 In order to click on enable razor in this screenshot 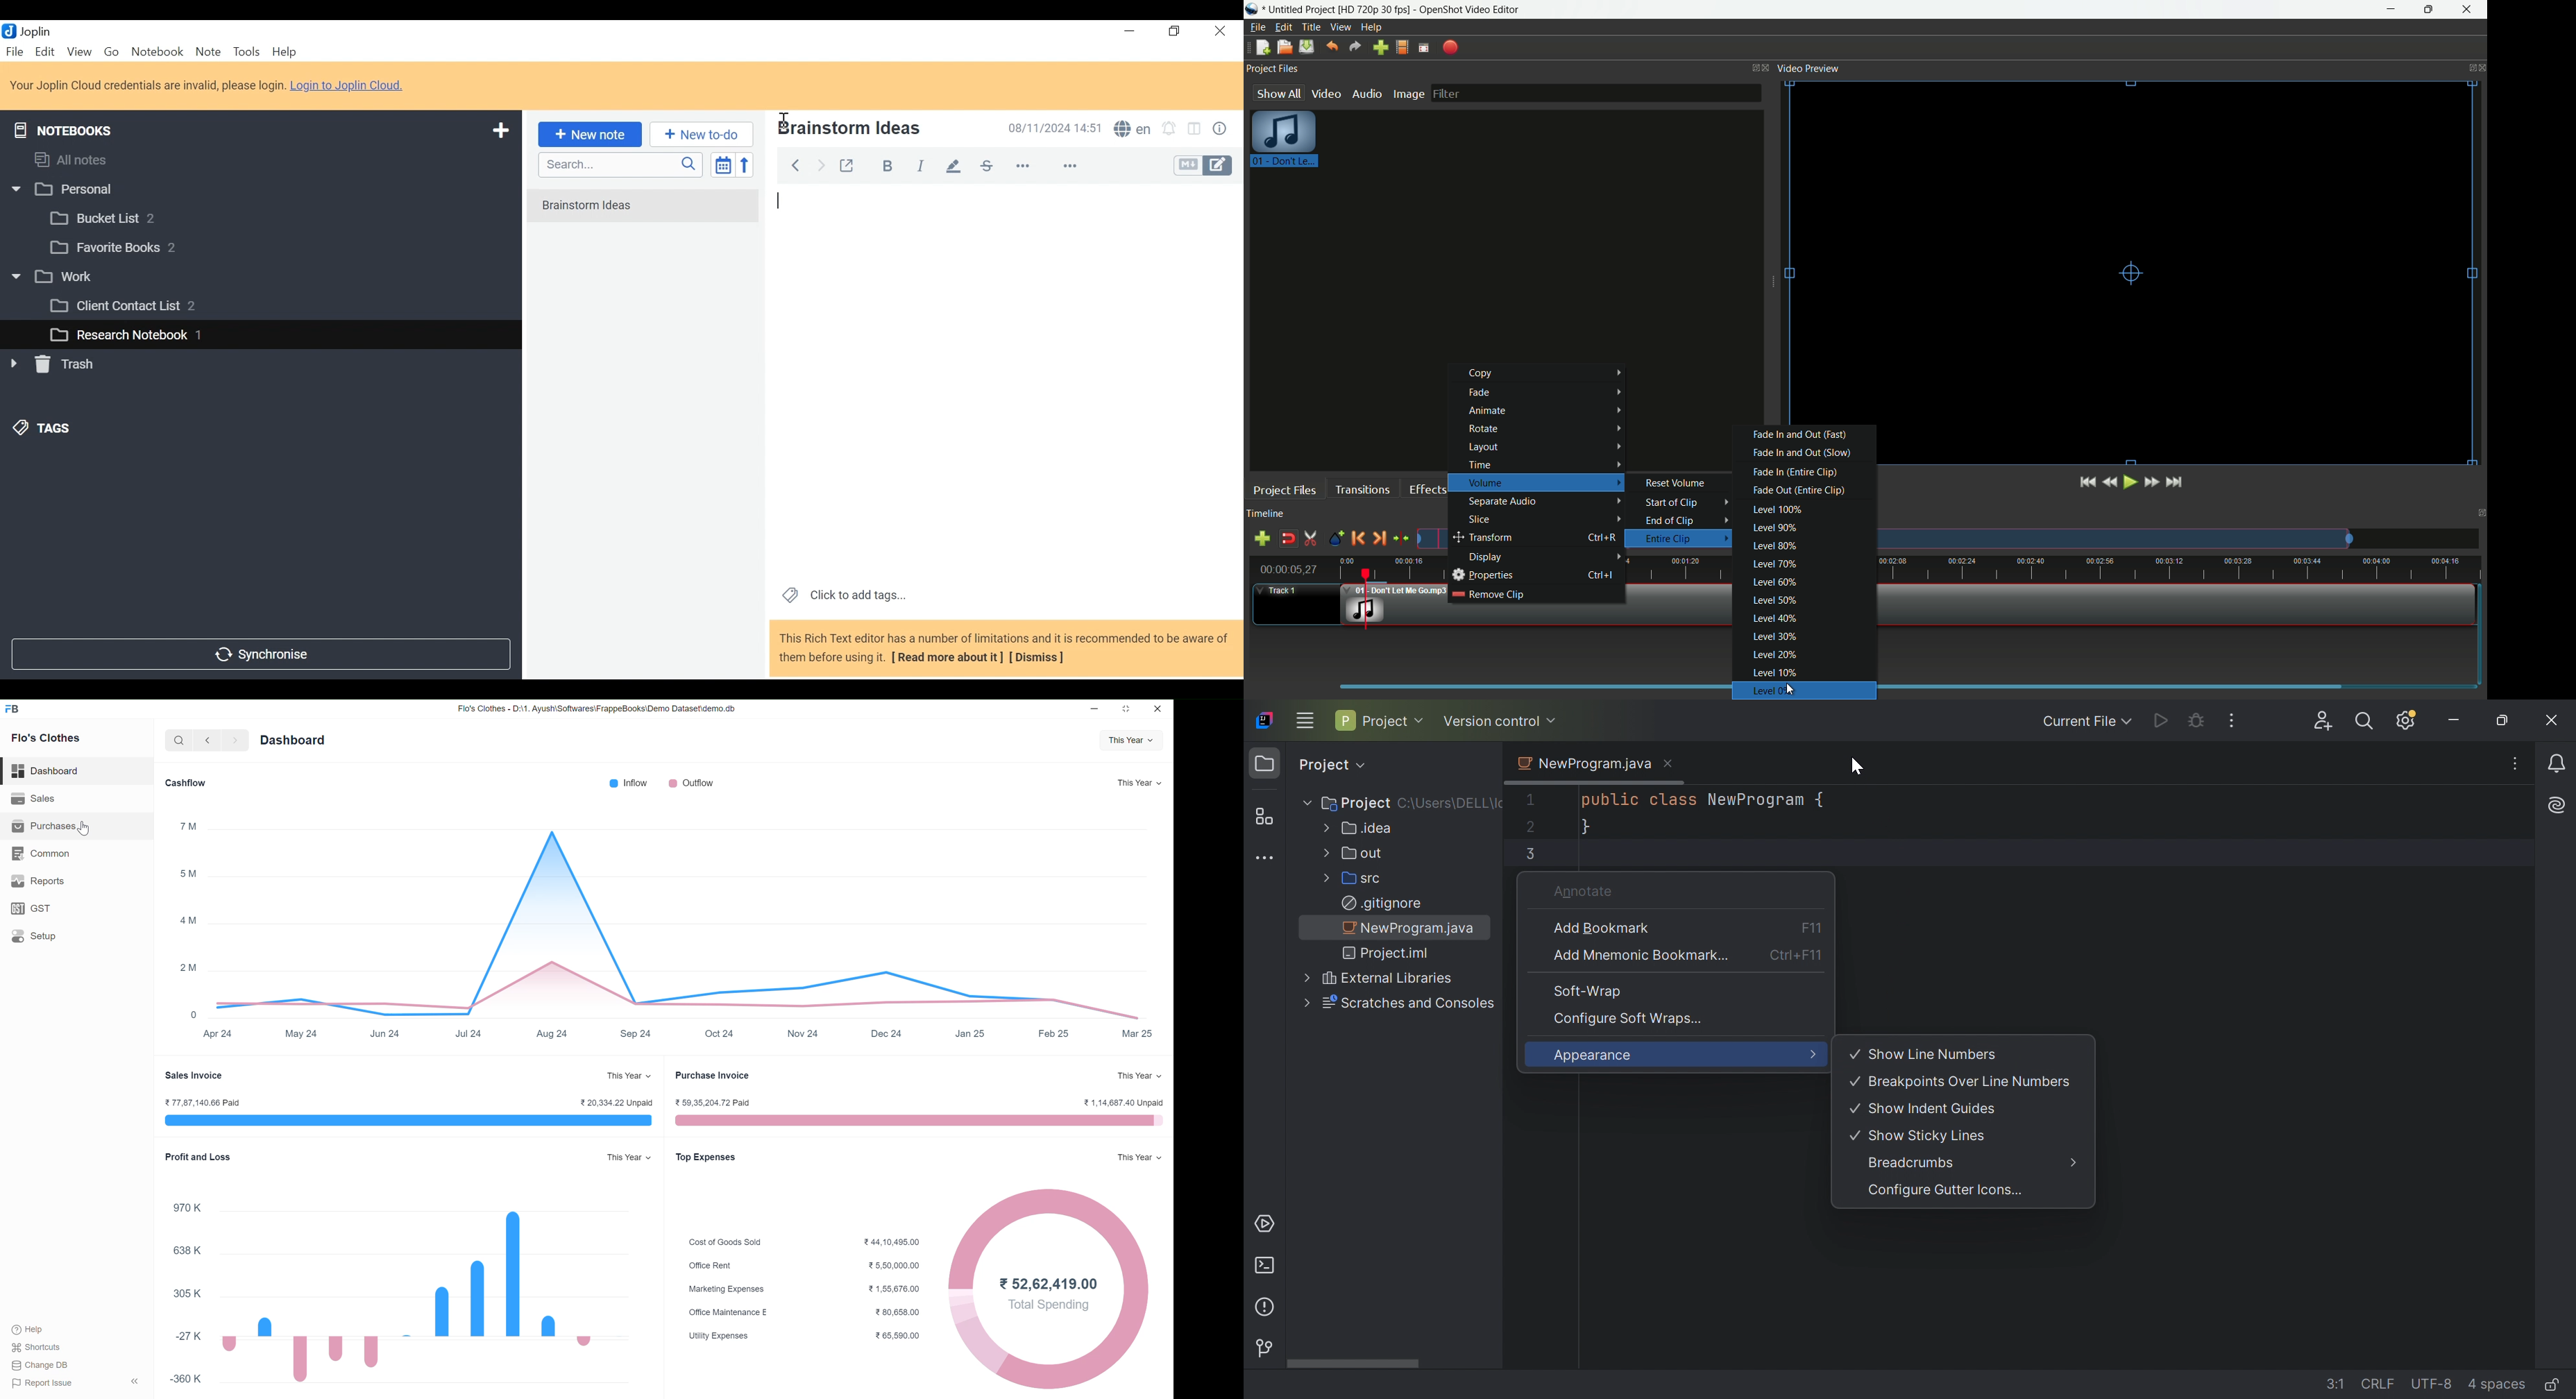, I will do `click(1312, 539)`.